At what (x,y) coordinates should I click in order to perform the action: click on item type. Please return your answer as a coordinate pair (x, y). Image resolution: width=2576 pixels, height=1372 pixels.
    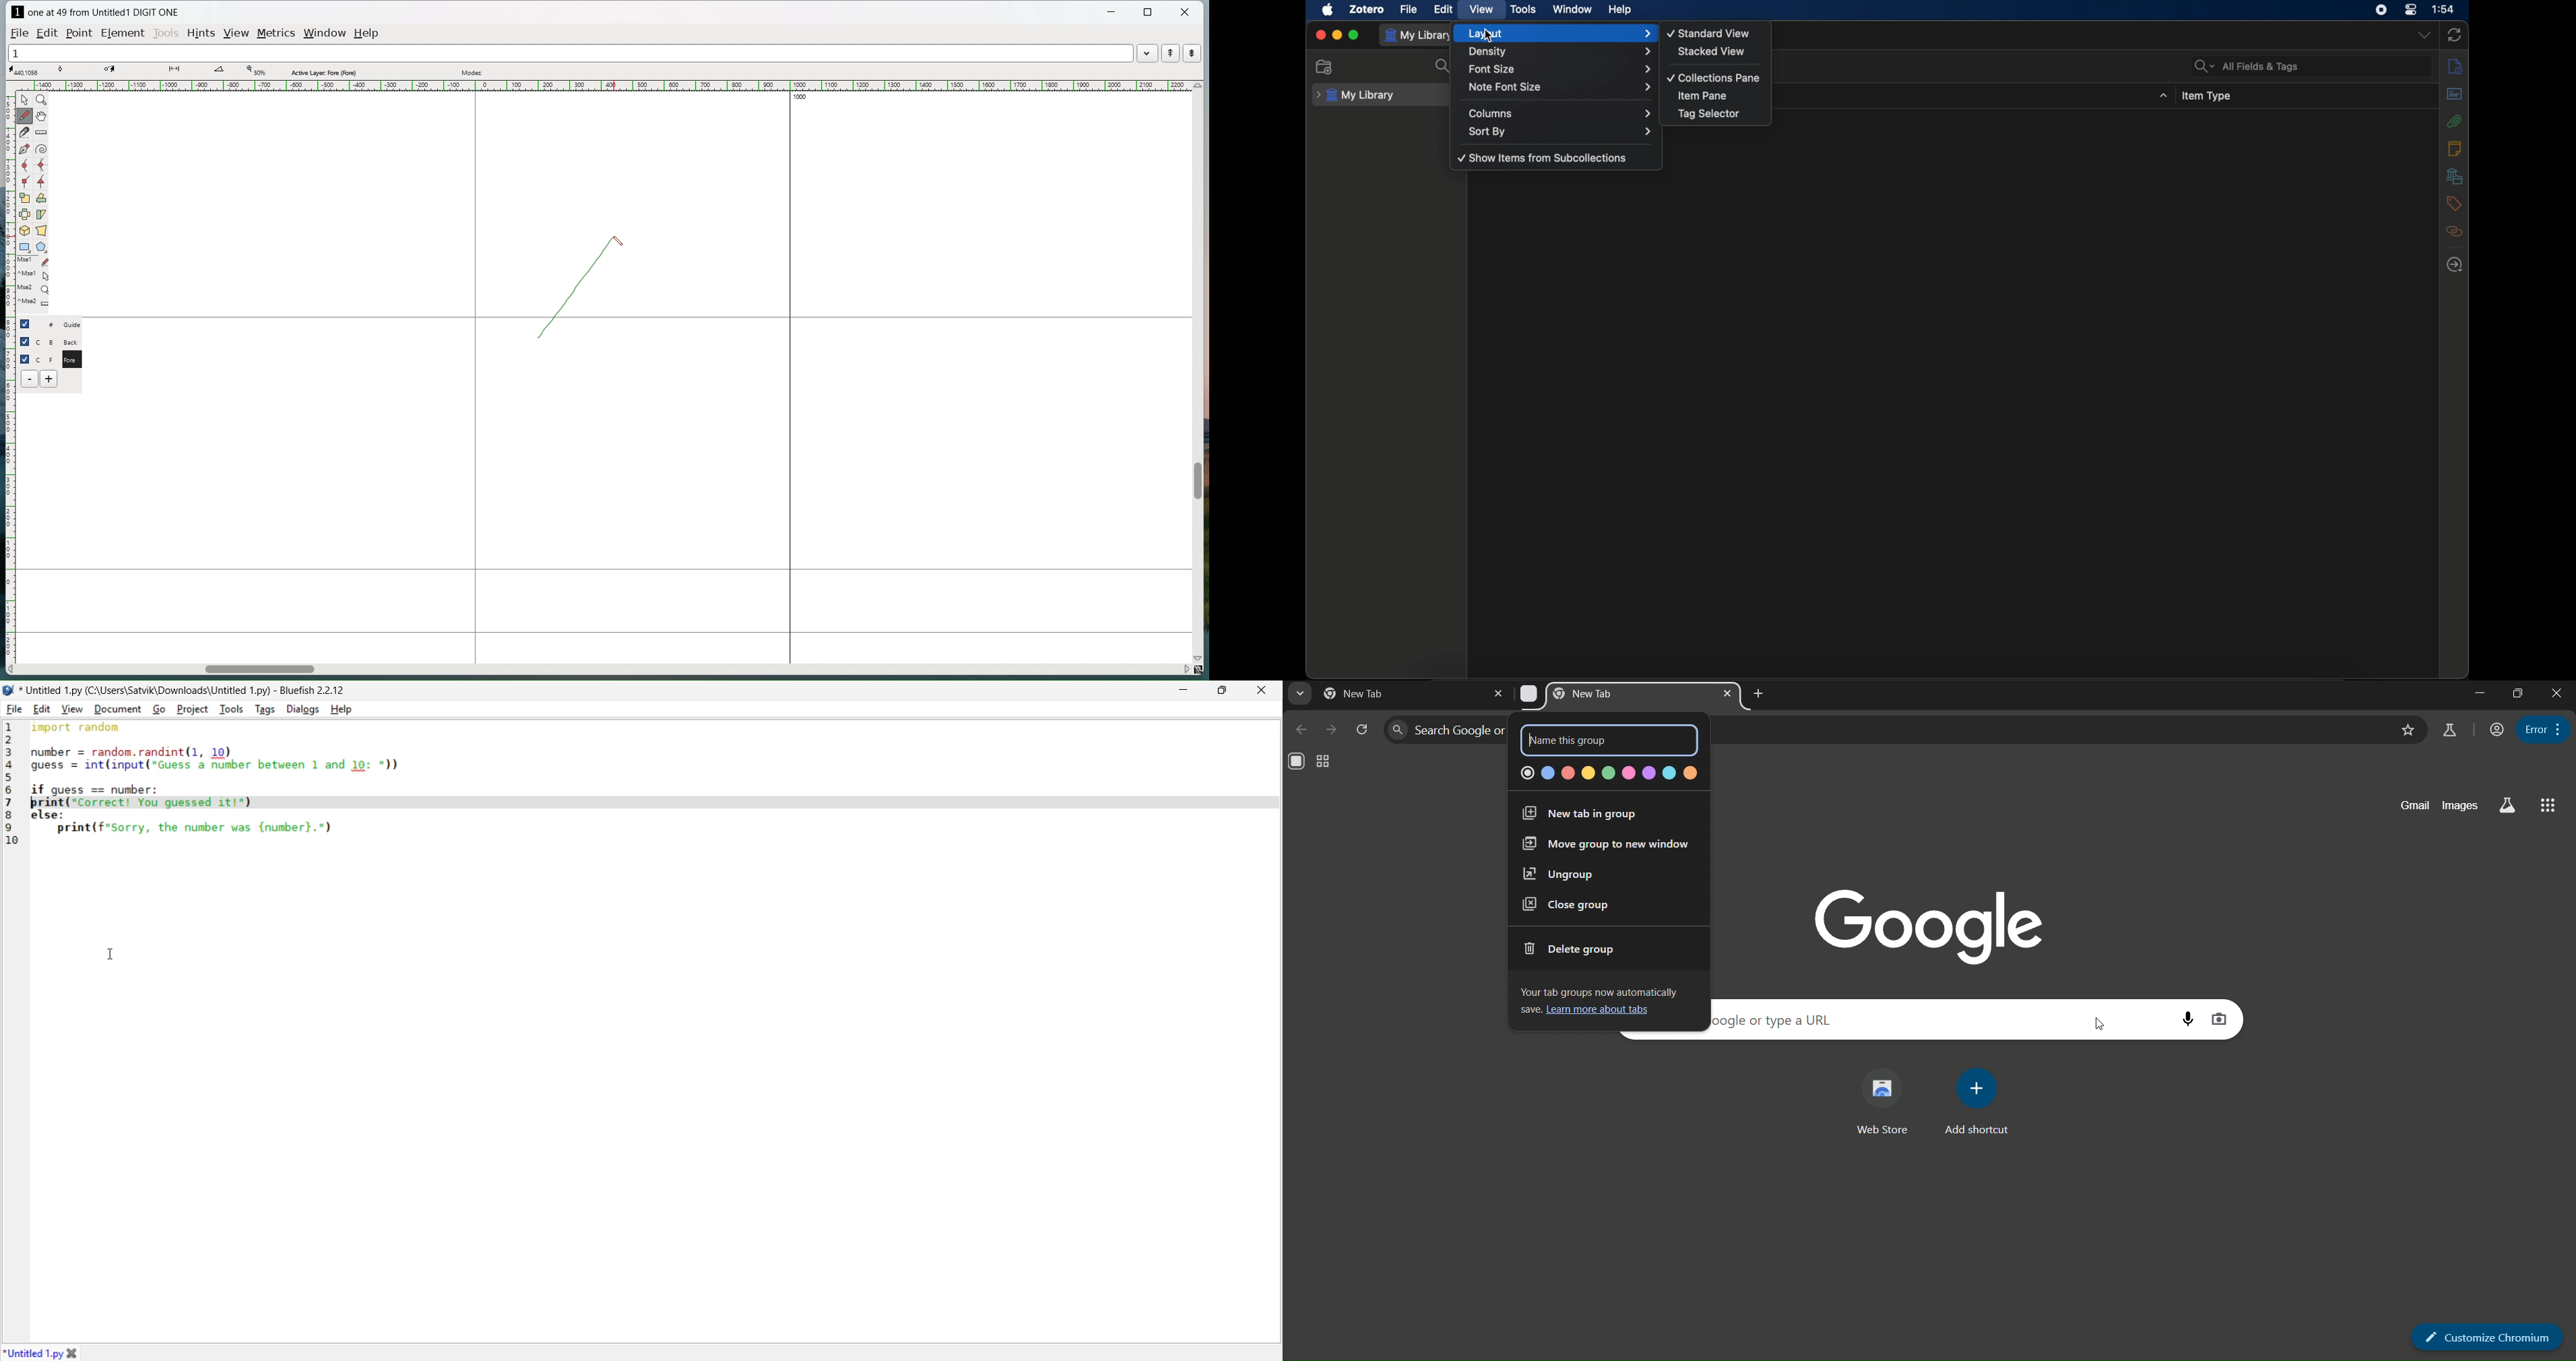
    Looking at the image, I should click on (2209, 96).